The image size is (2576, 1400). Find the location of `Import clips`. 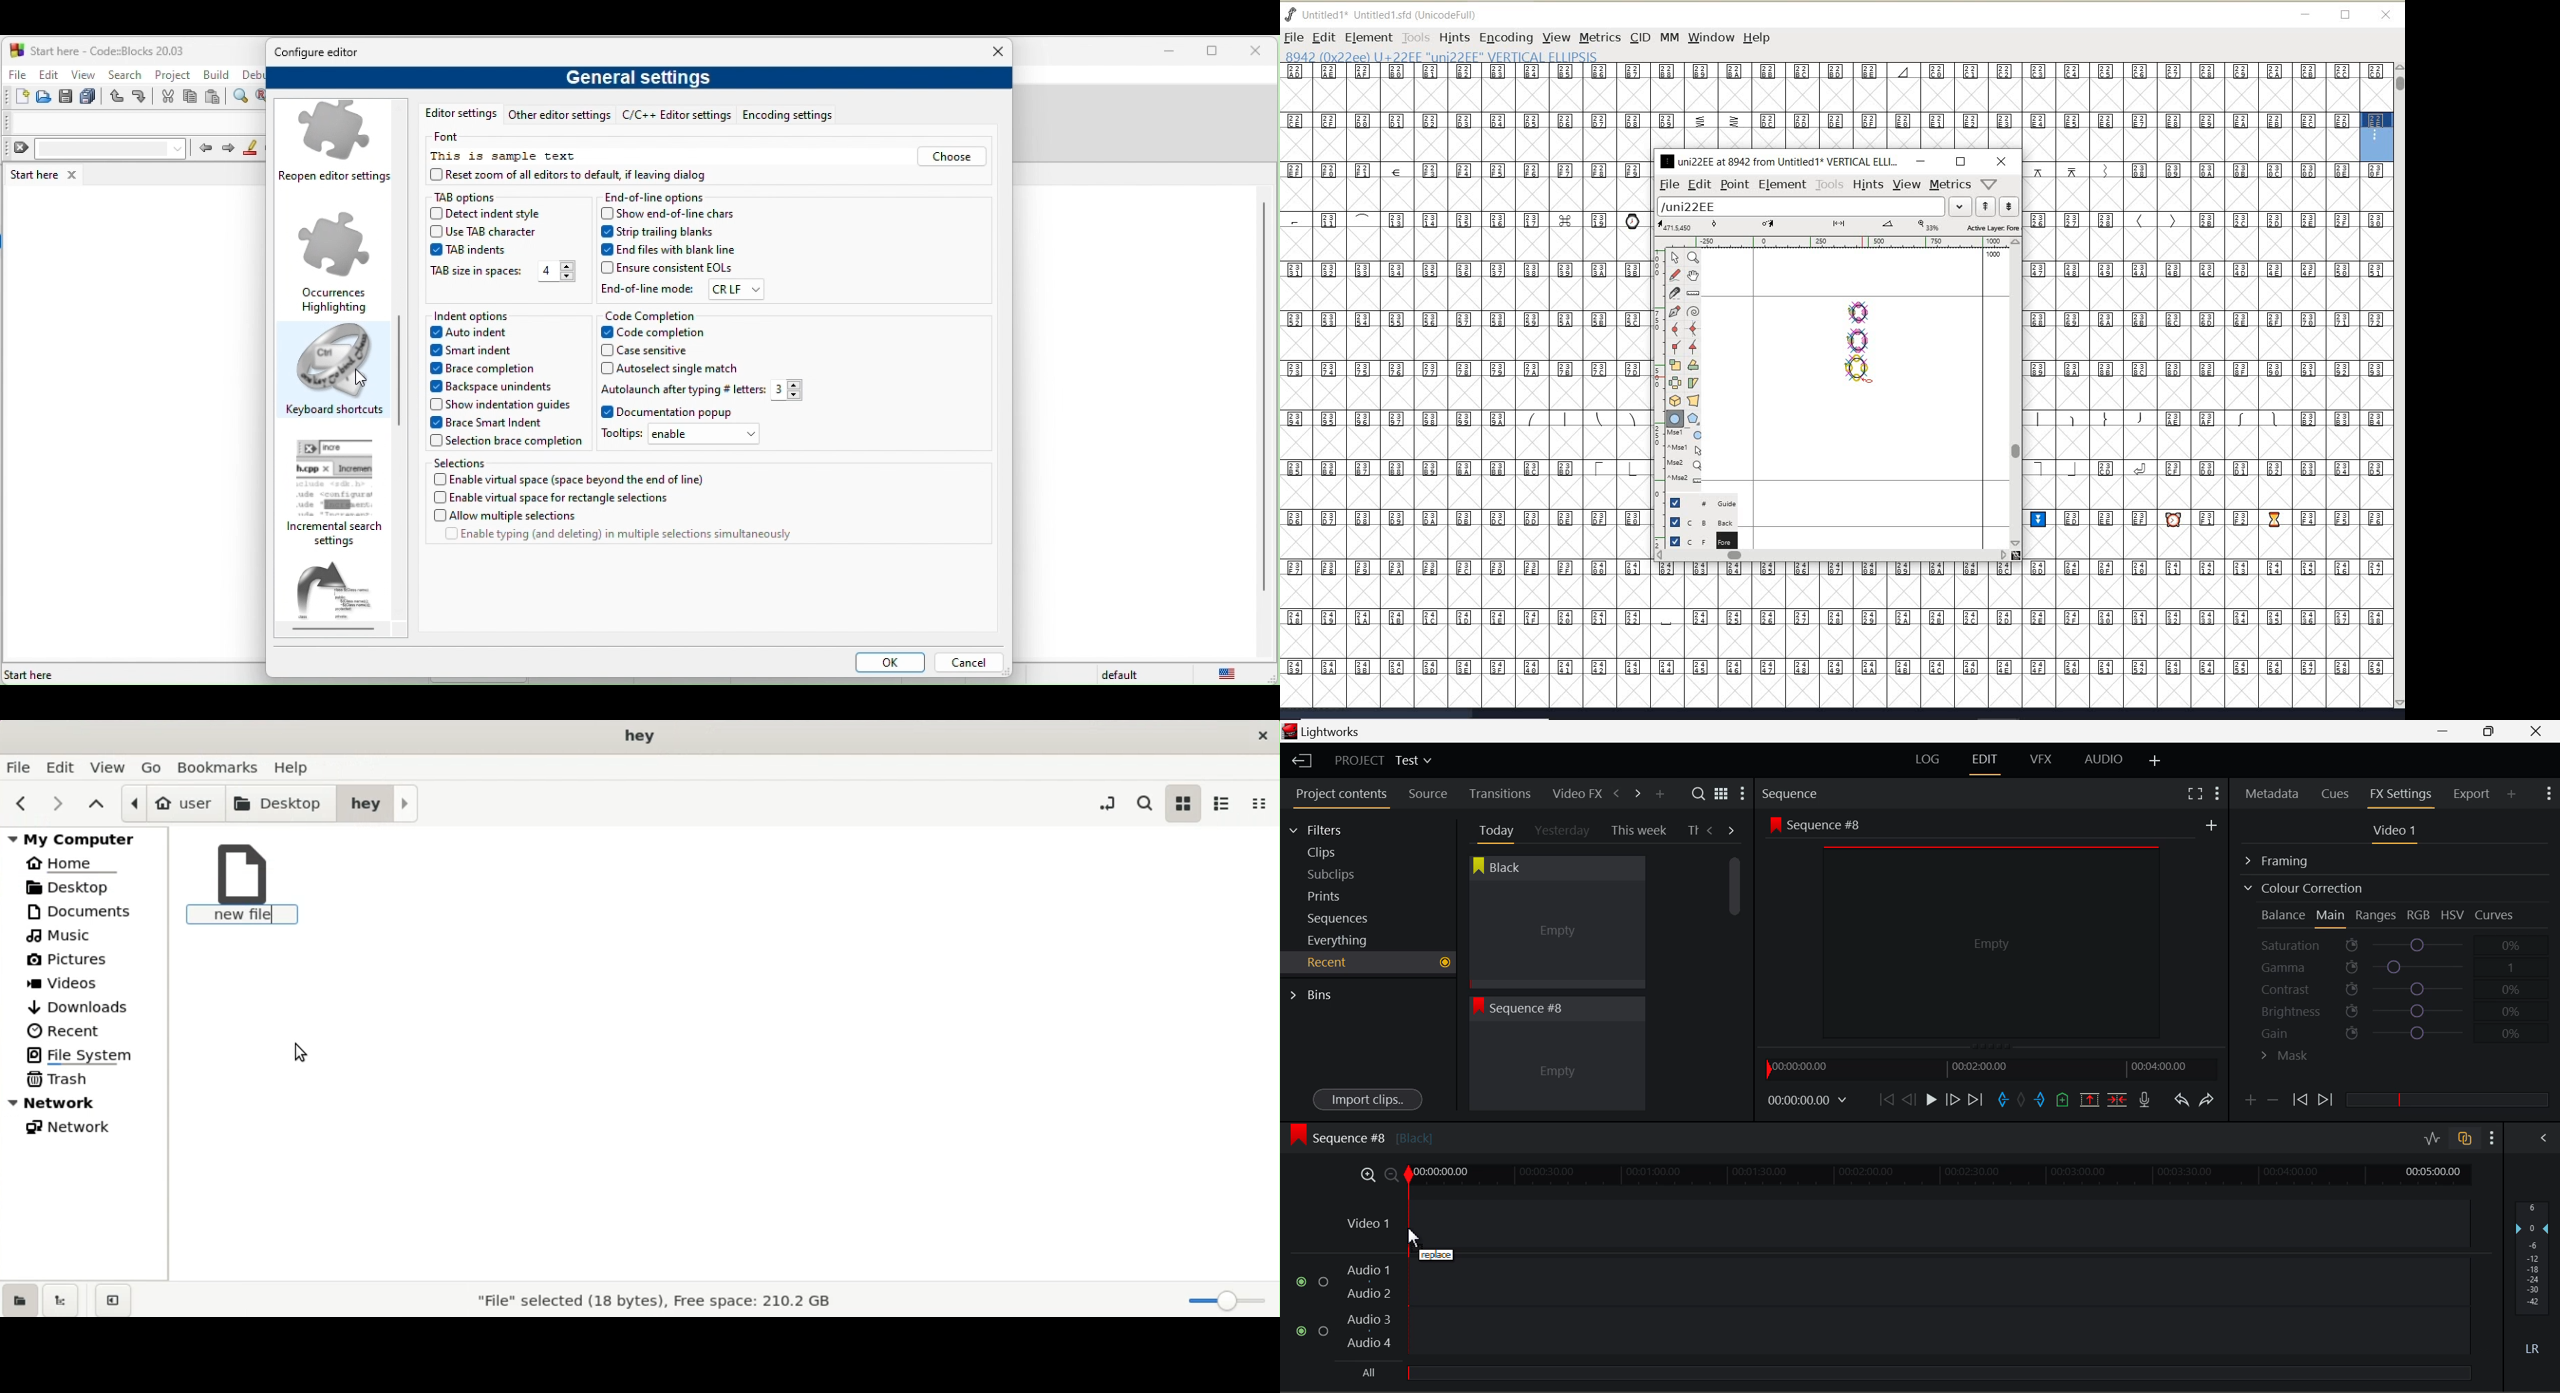

Import clips is located at coordinates (1367, 1101).